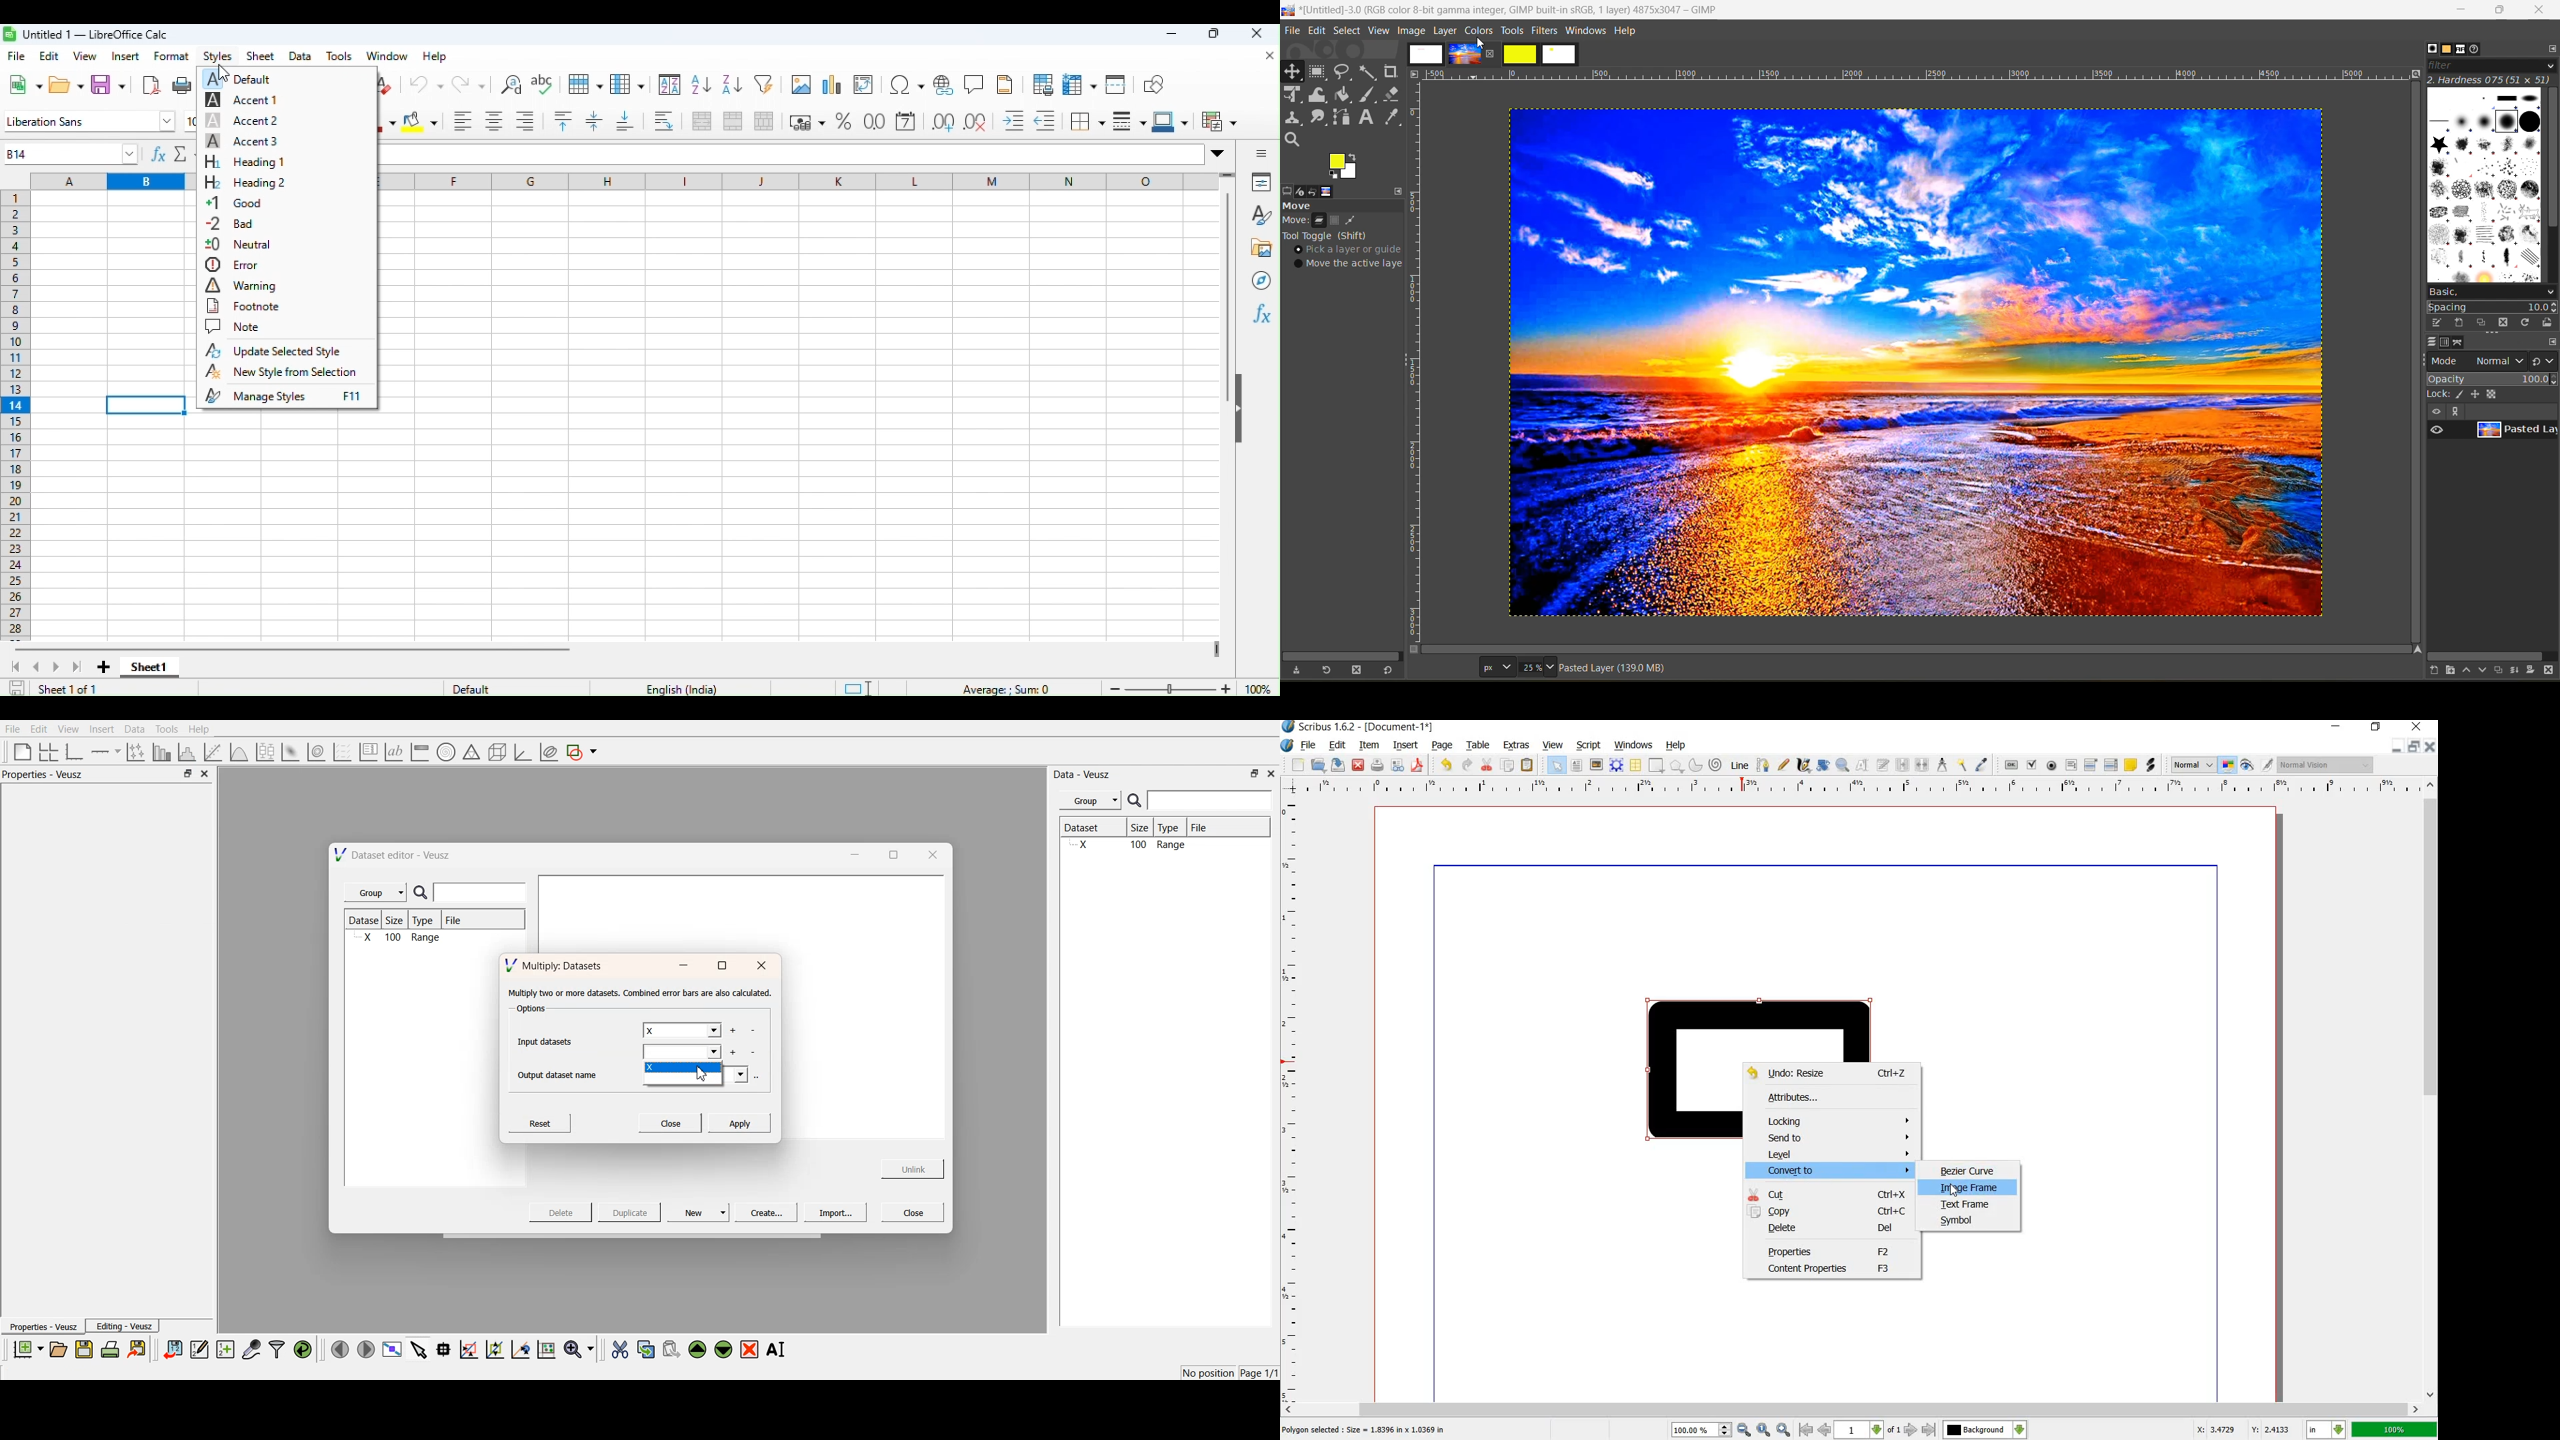 This screenshot has width=2576, height=1456. Describe the element at coordinates (243, 245) in the screenshot. I see `Neutral` at that location.